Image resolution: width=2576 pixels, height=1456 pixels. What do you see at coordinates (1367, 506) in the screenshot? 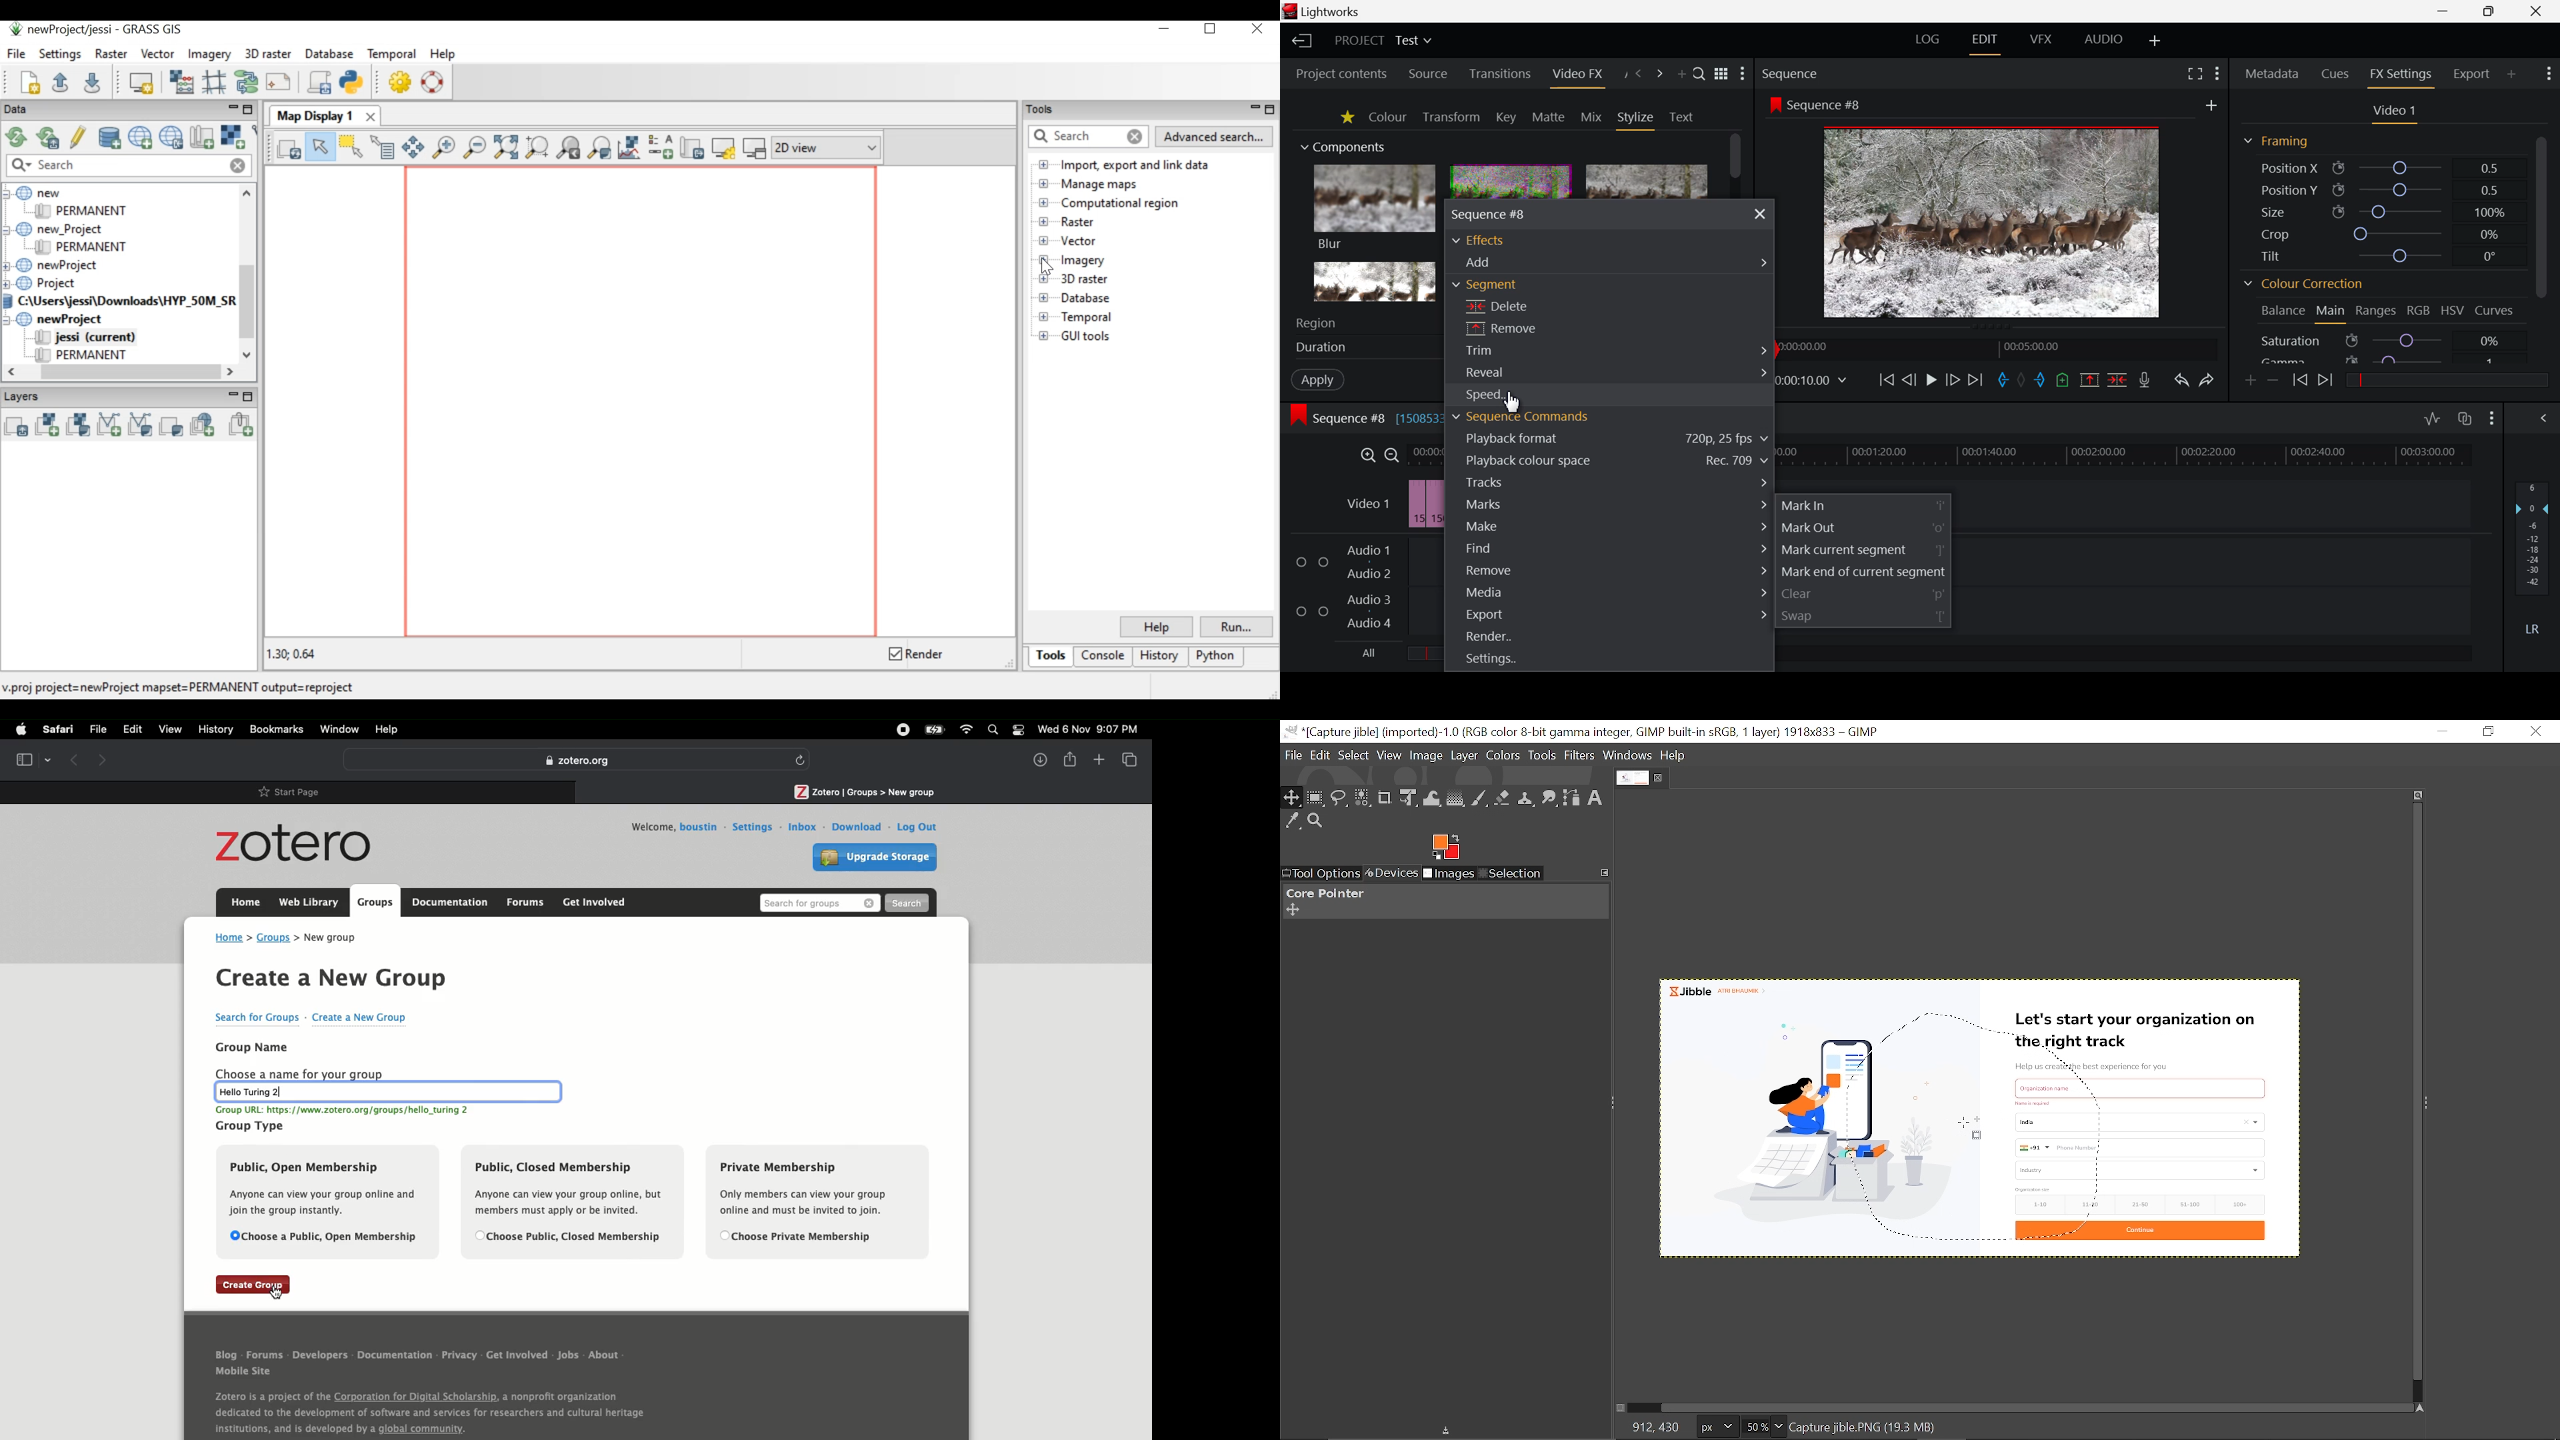
I see `Video Layer` at bounding box center [1367, 506].